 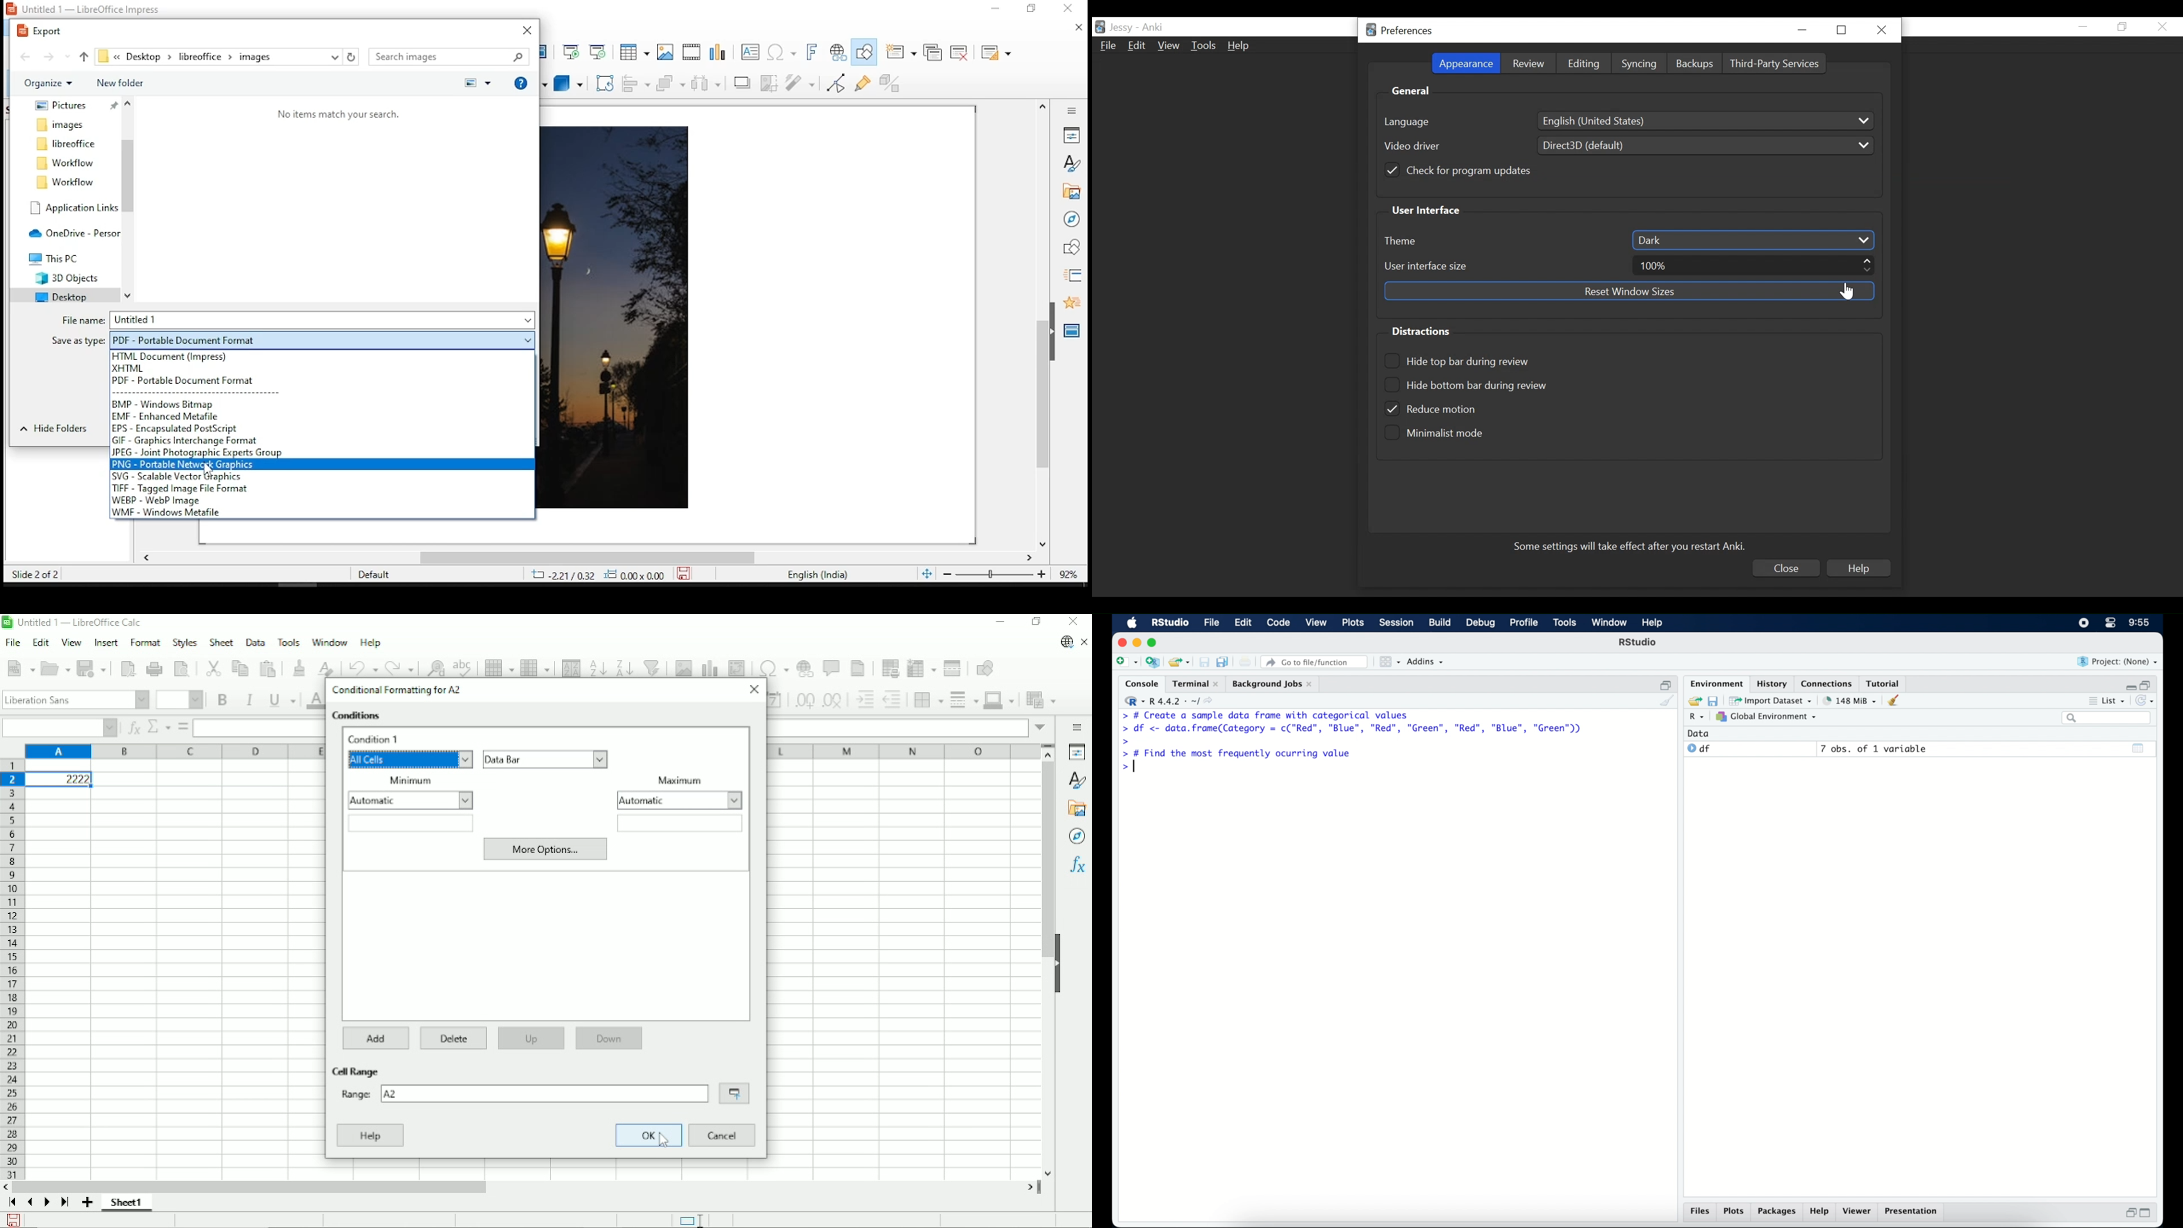 I want to click on save, so click(x=1202, y=660).